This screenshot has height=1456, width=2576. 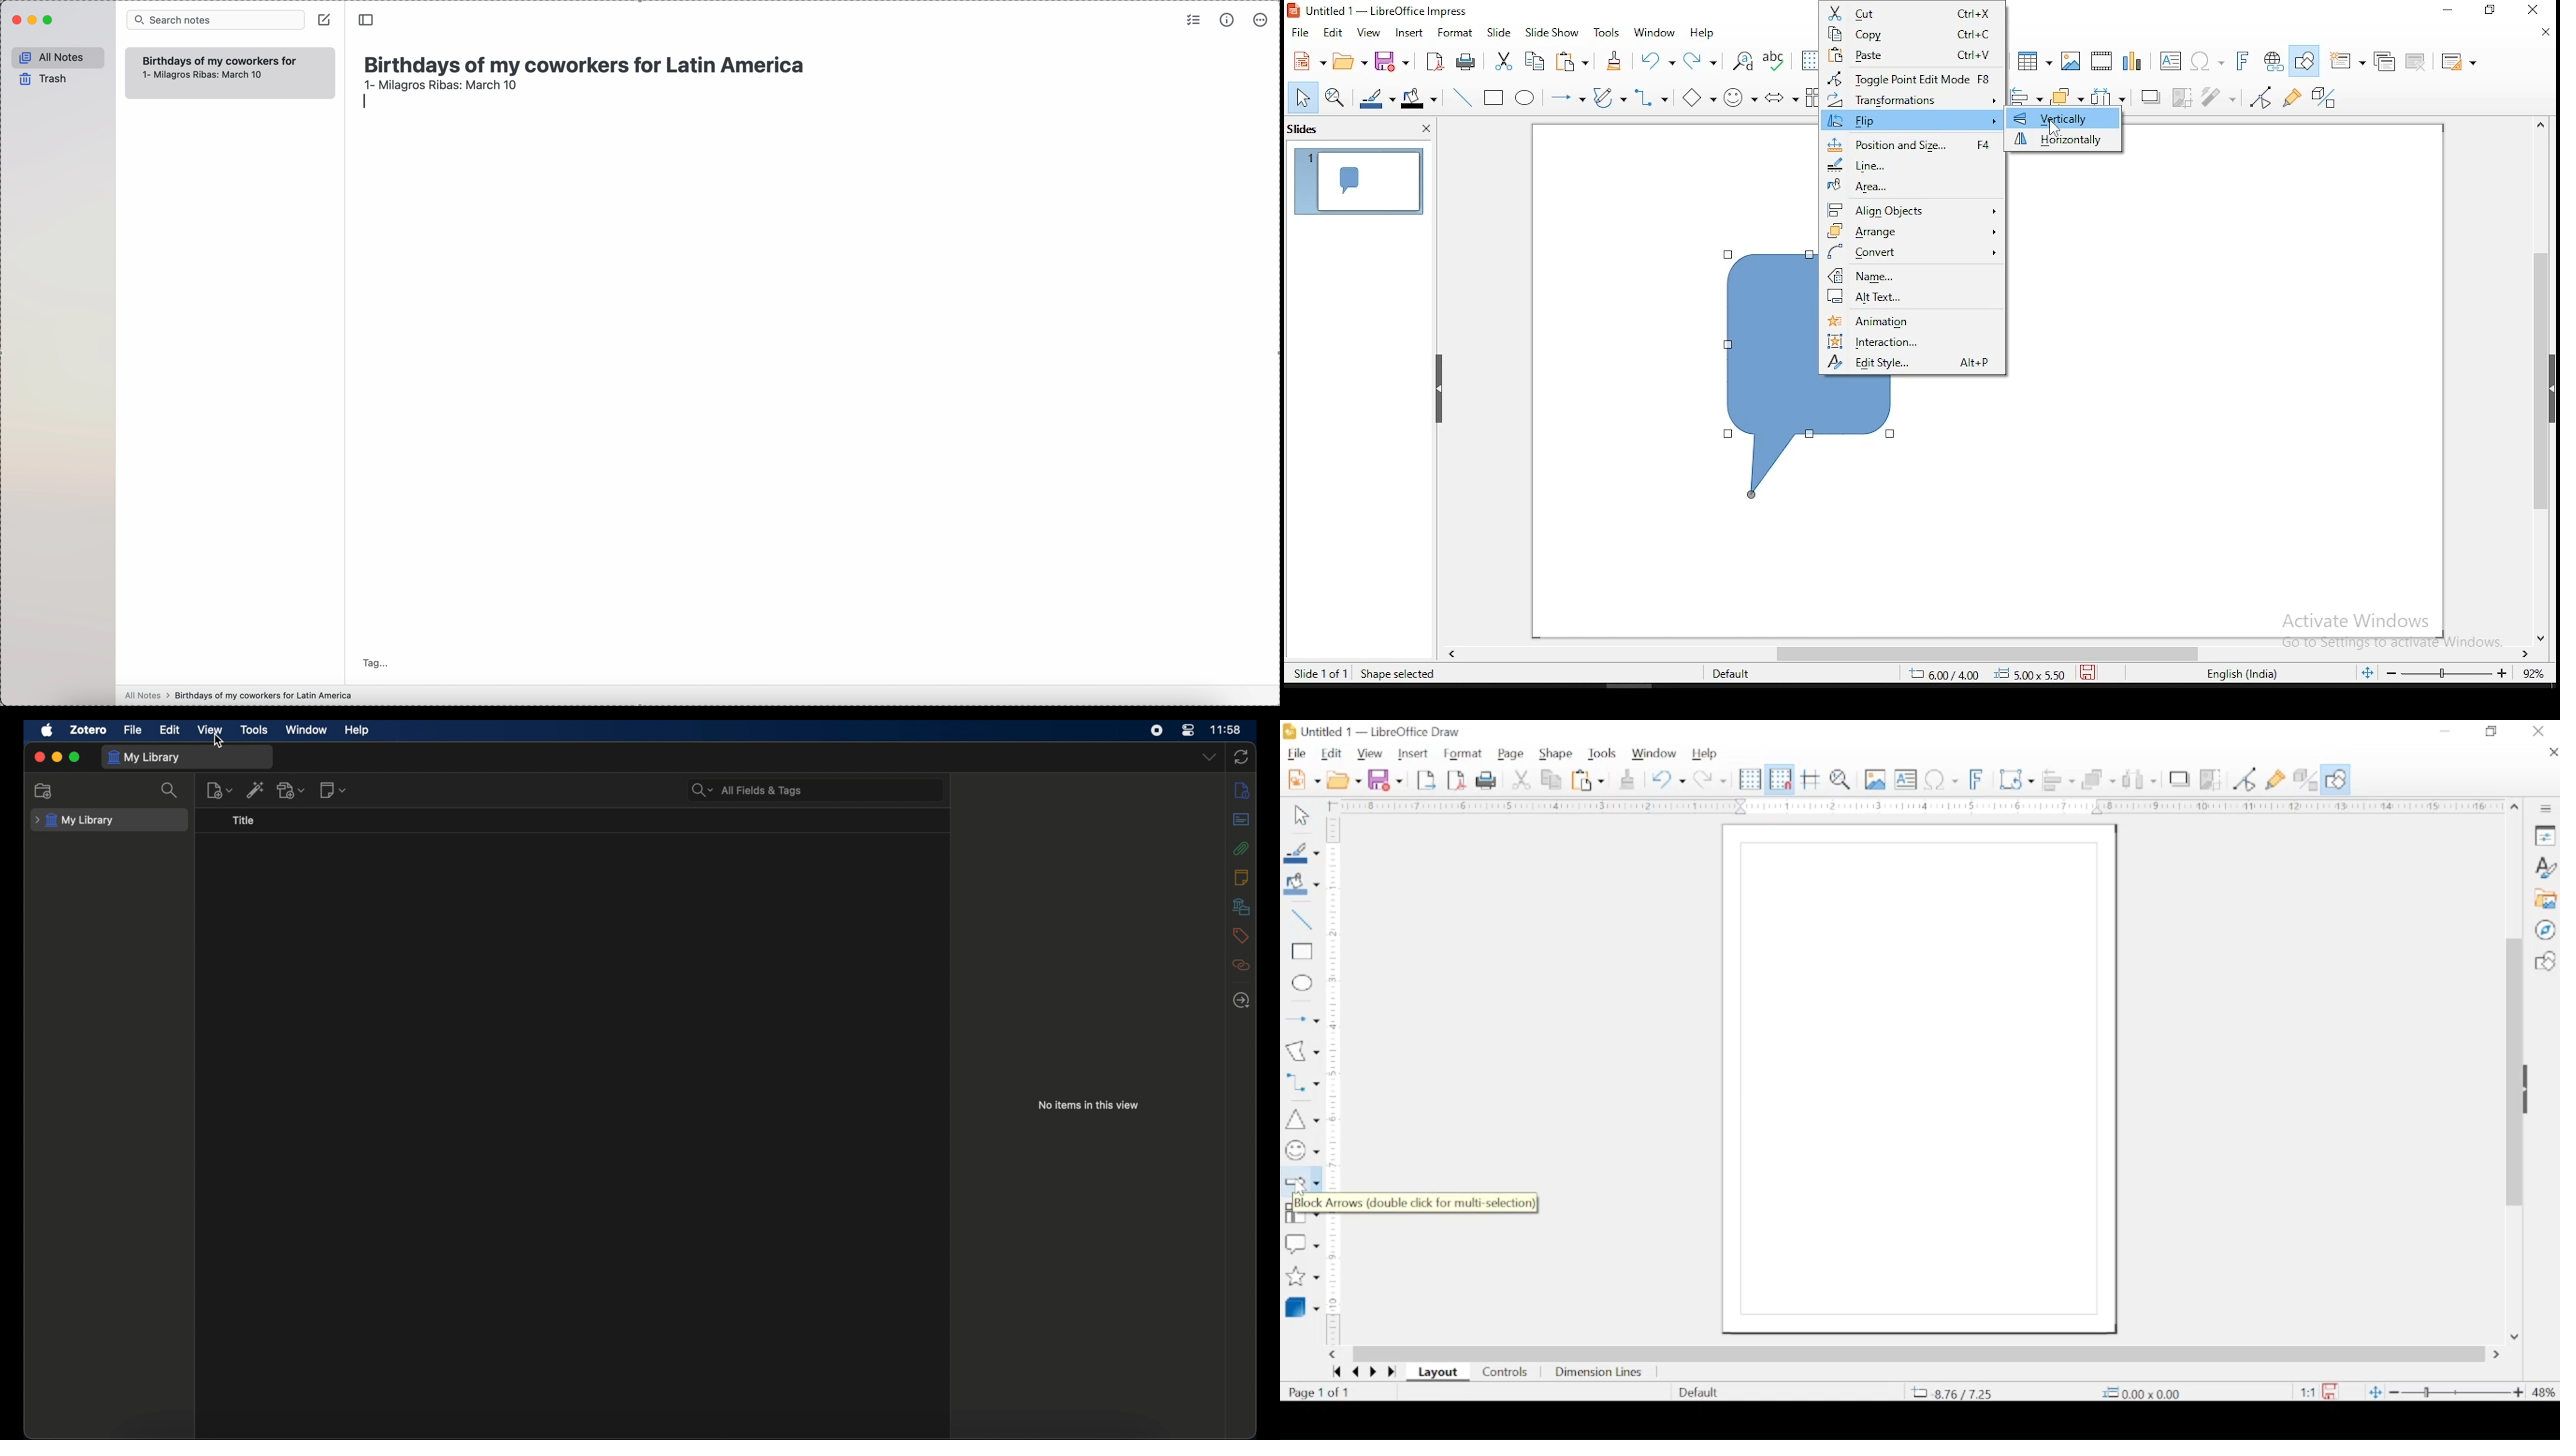 What do you see at coordinates (2544, 1393) in the screenshot?
I see `zoom level` at bounding box center [2544, 1393].